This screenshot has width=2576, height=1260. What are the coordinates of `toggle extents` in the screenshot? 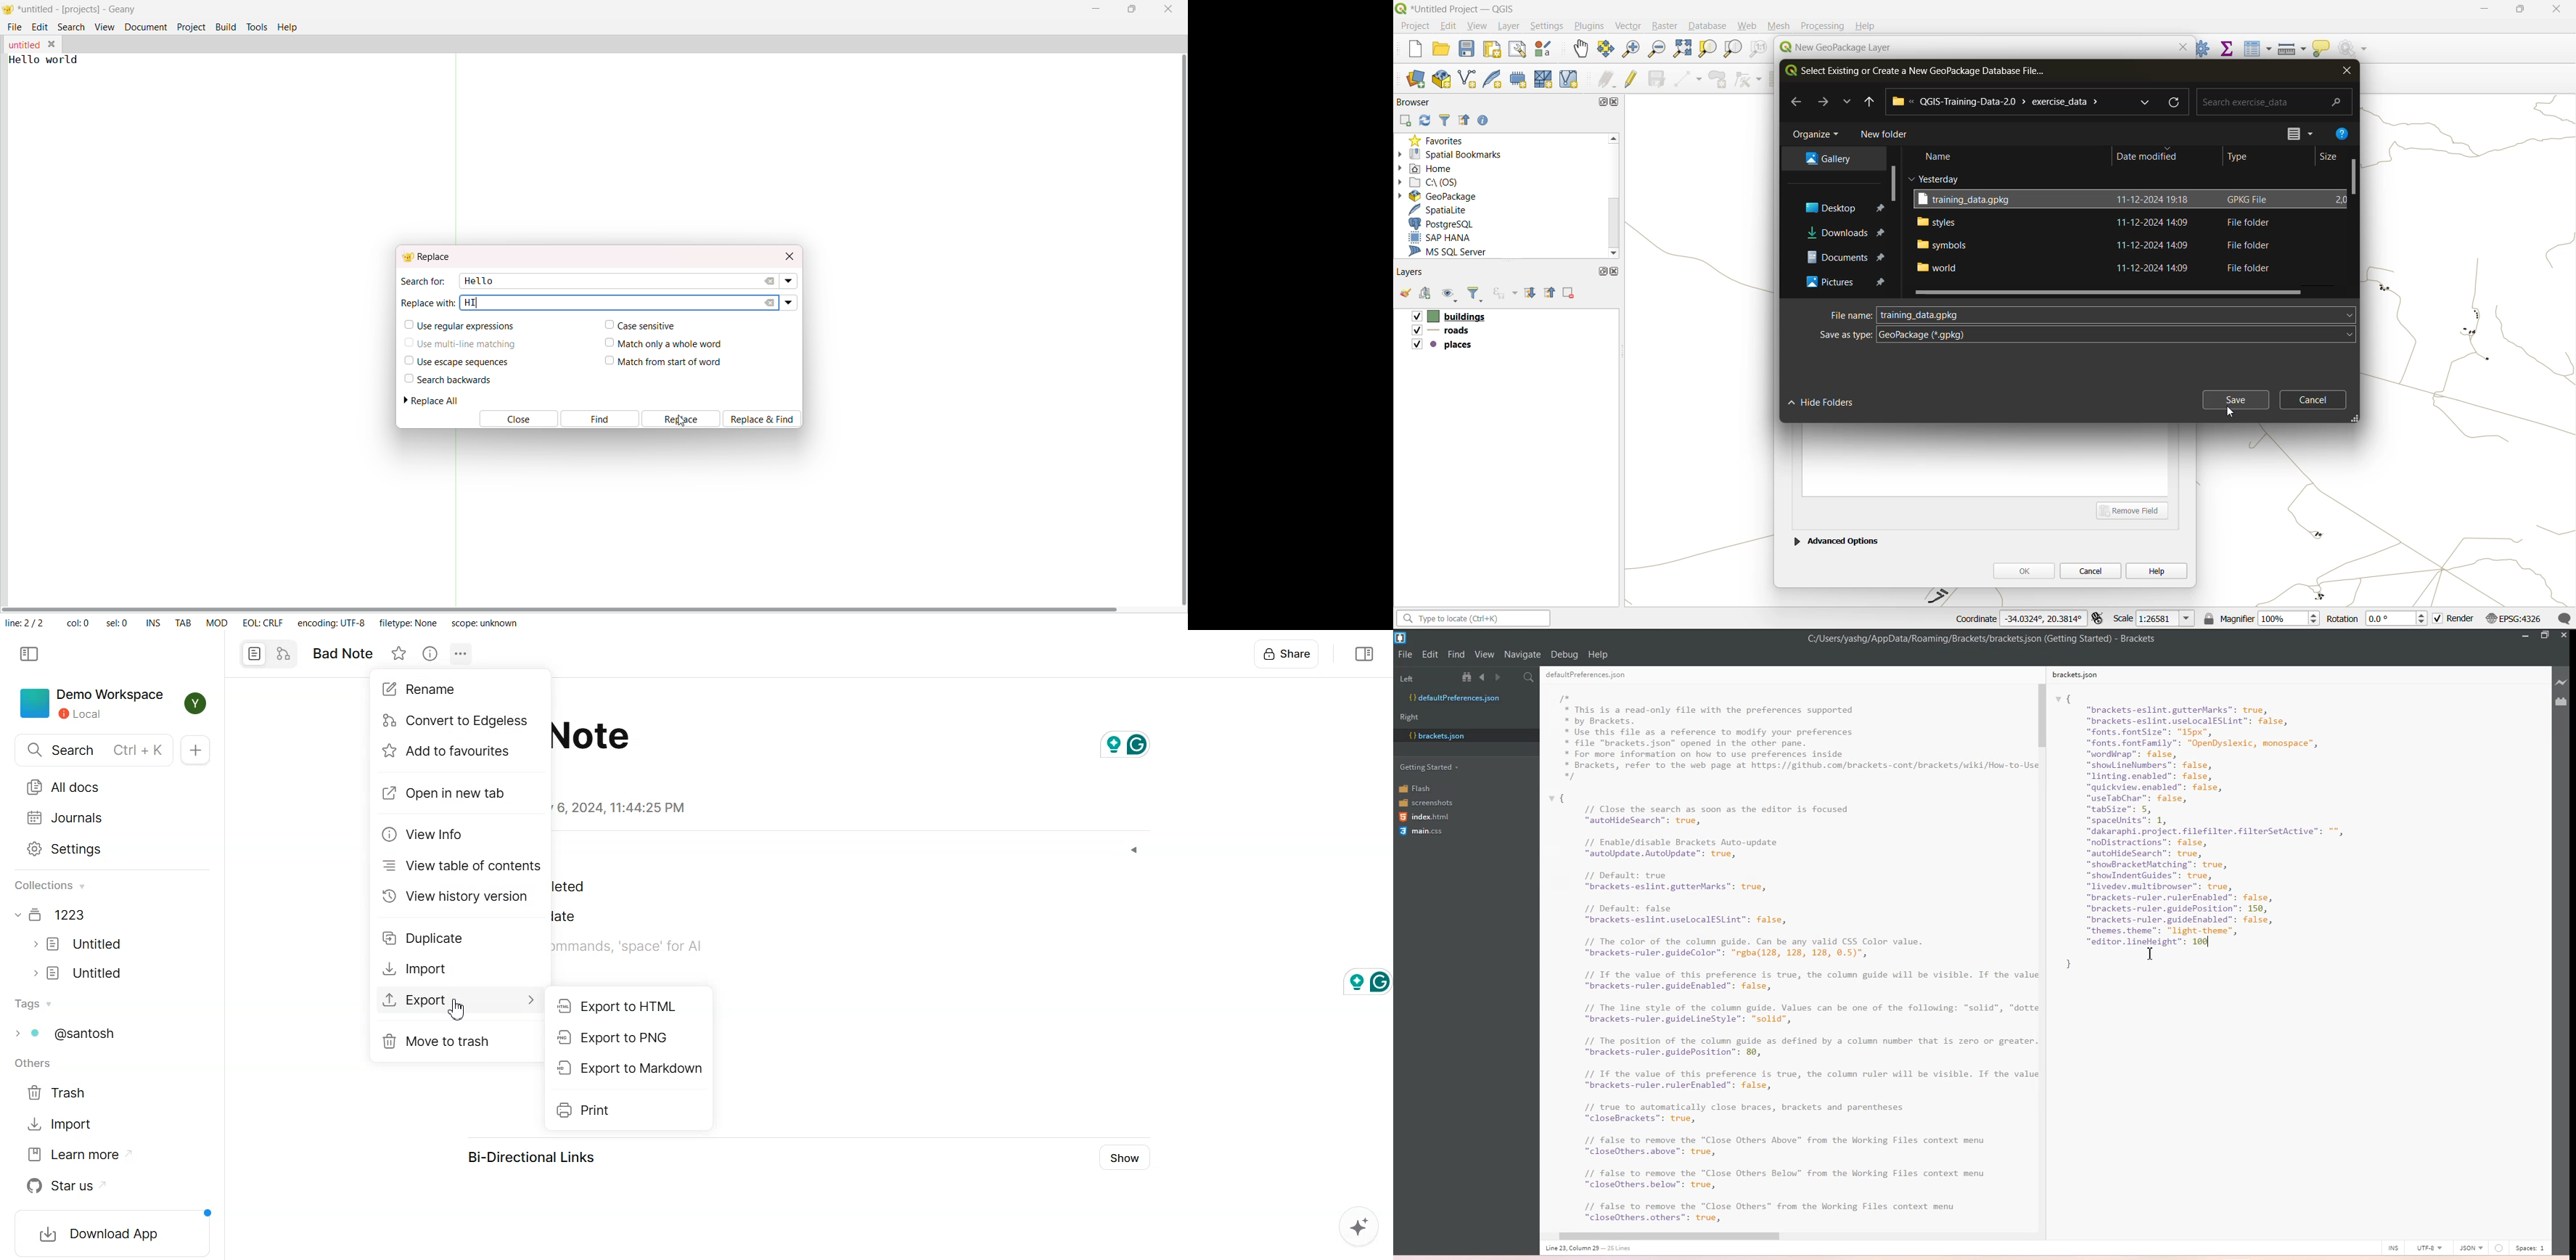 It's located at (2099, 620).